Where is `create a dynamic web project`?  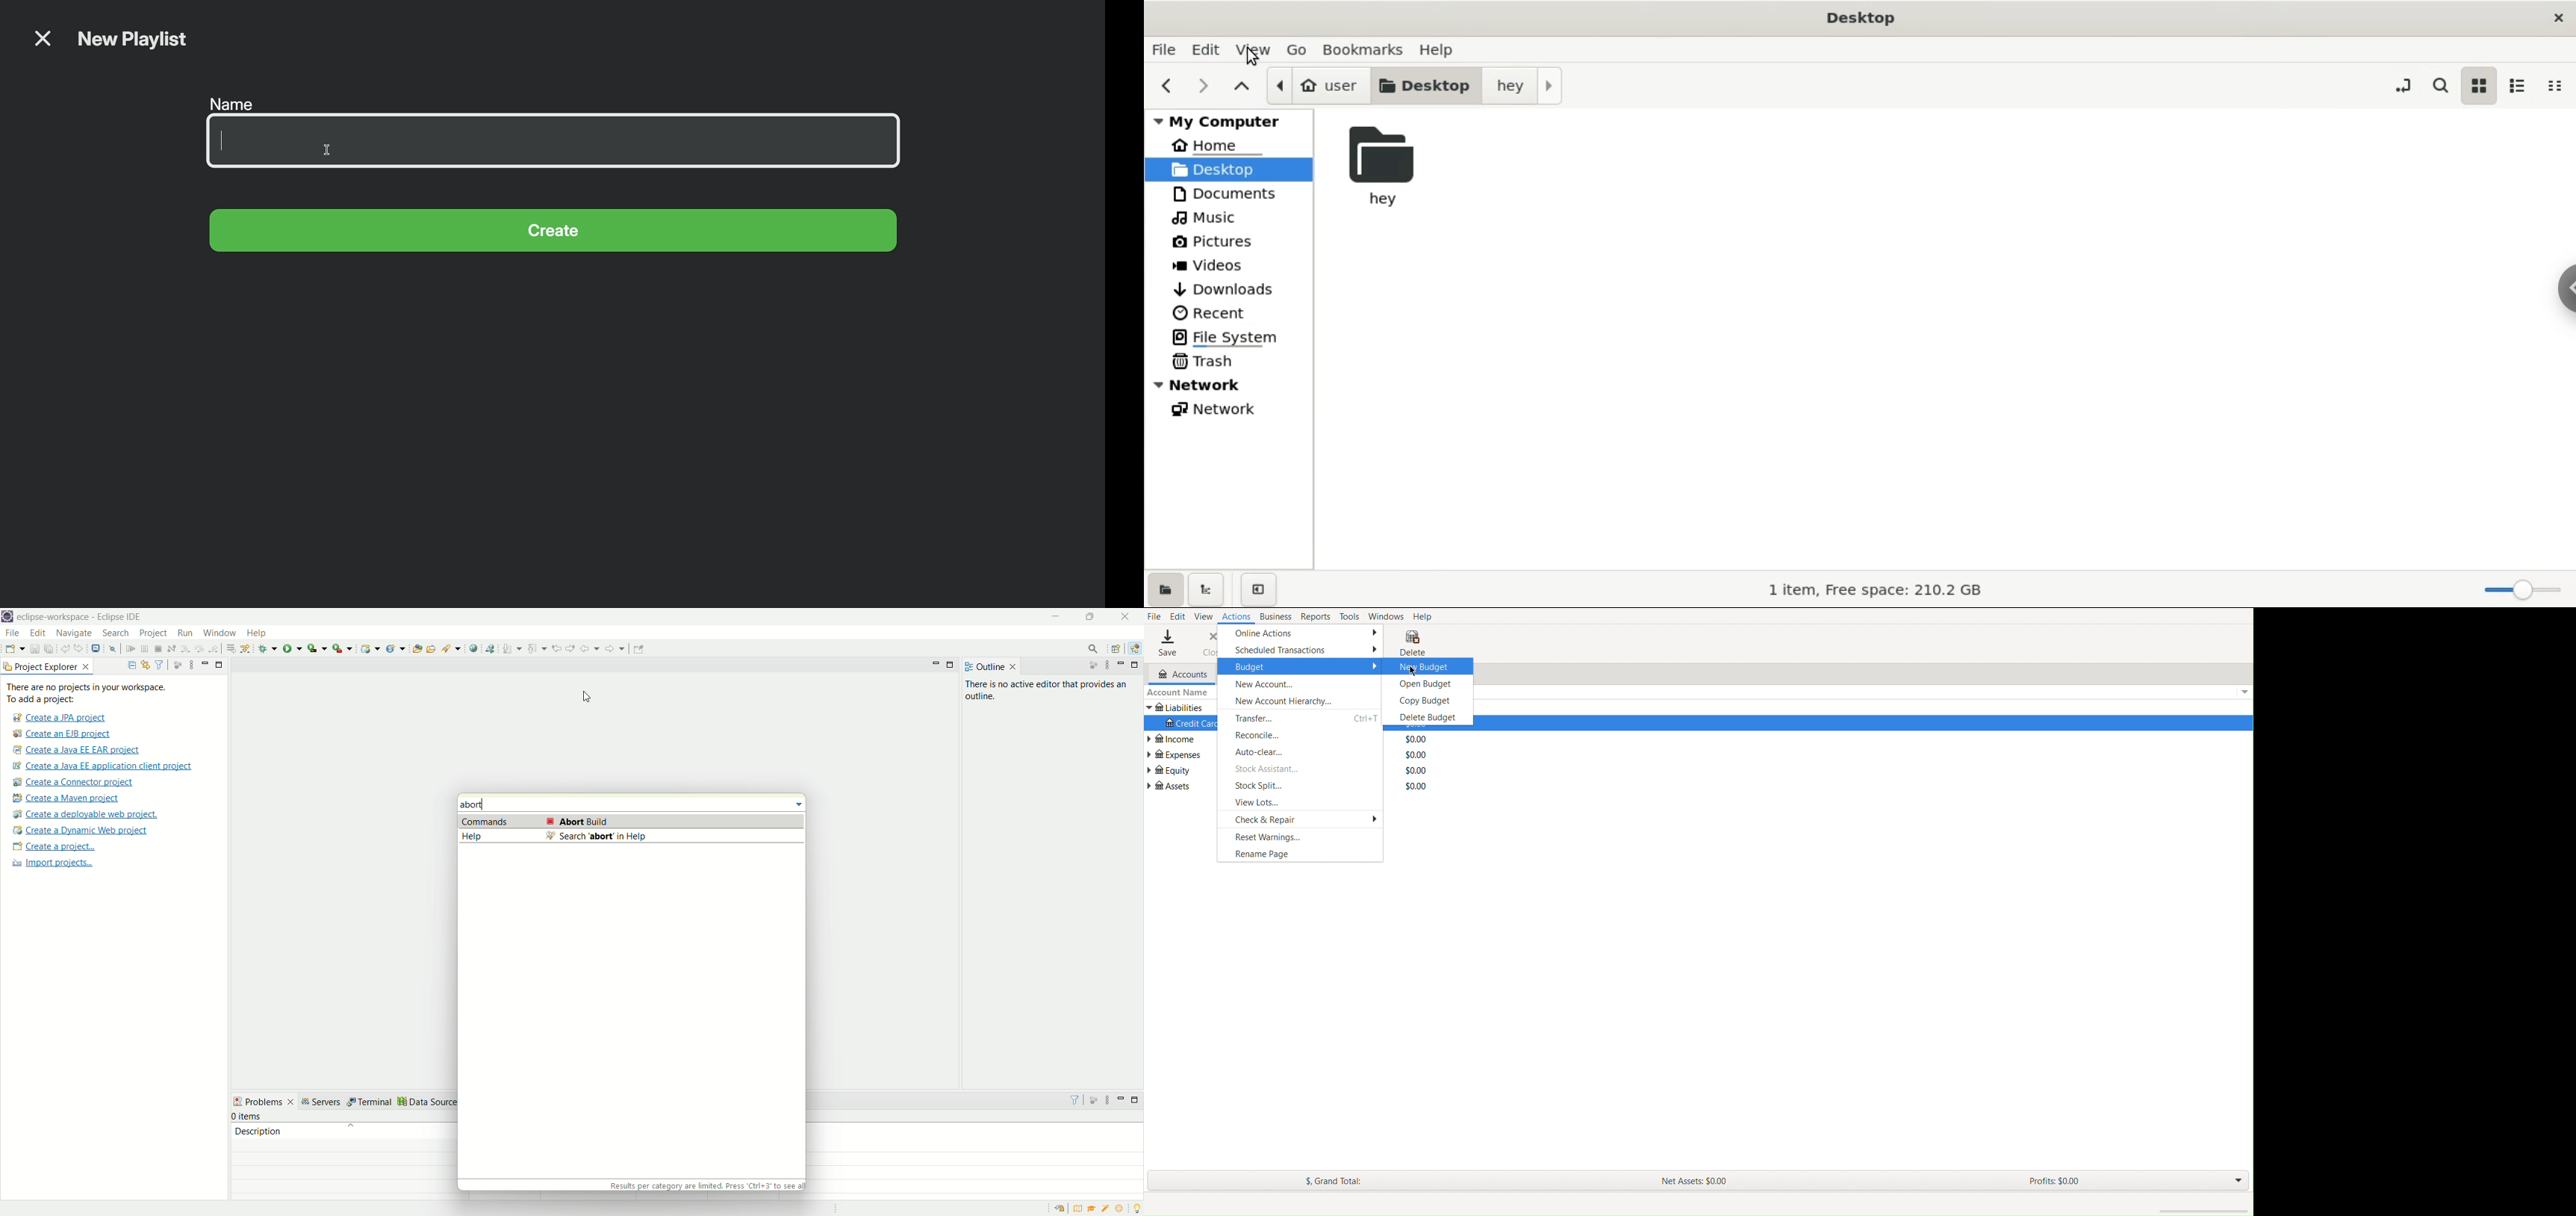
create a dynamic web project is located at coordinates (80, 832).